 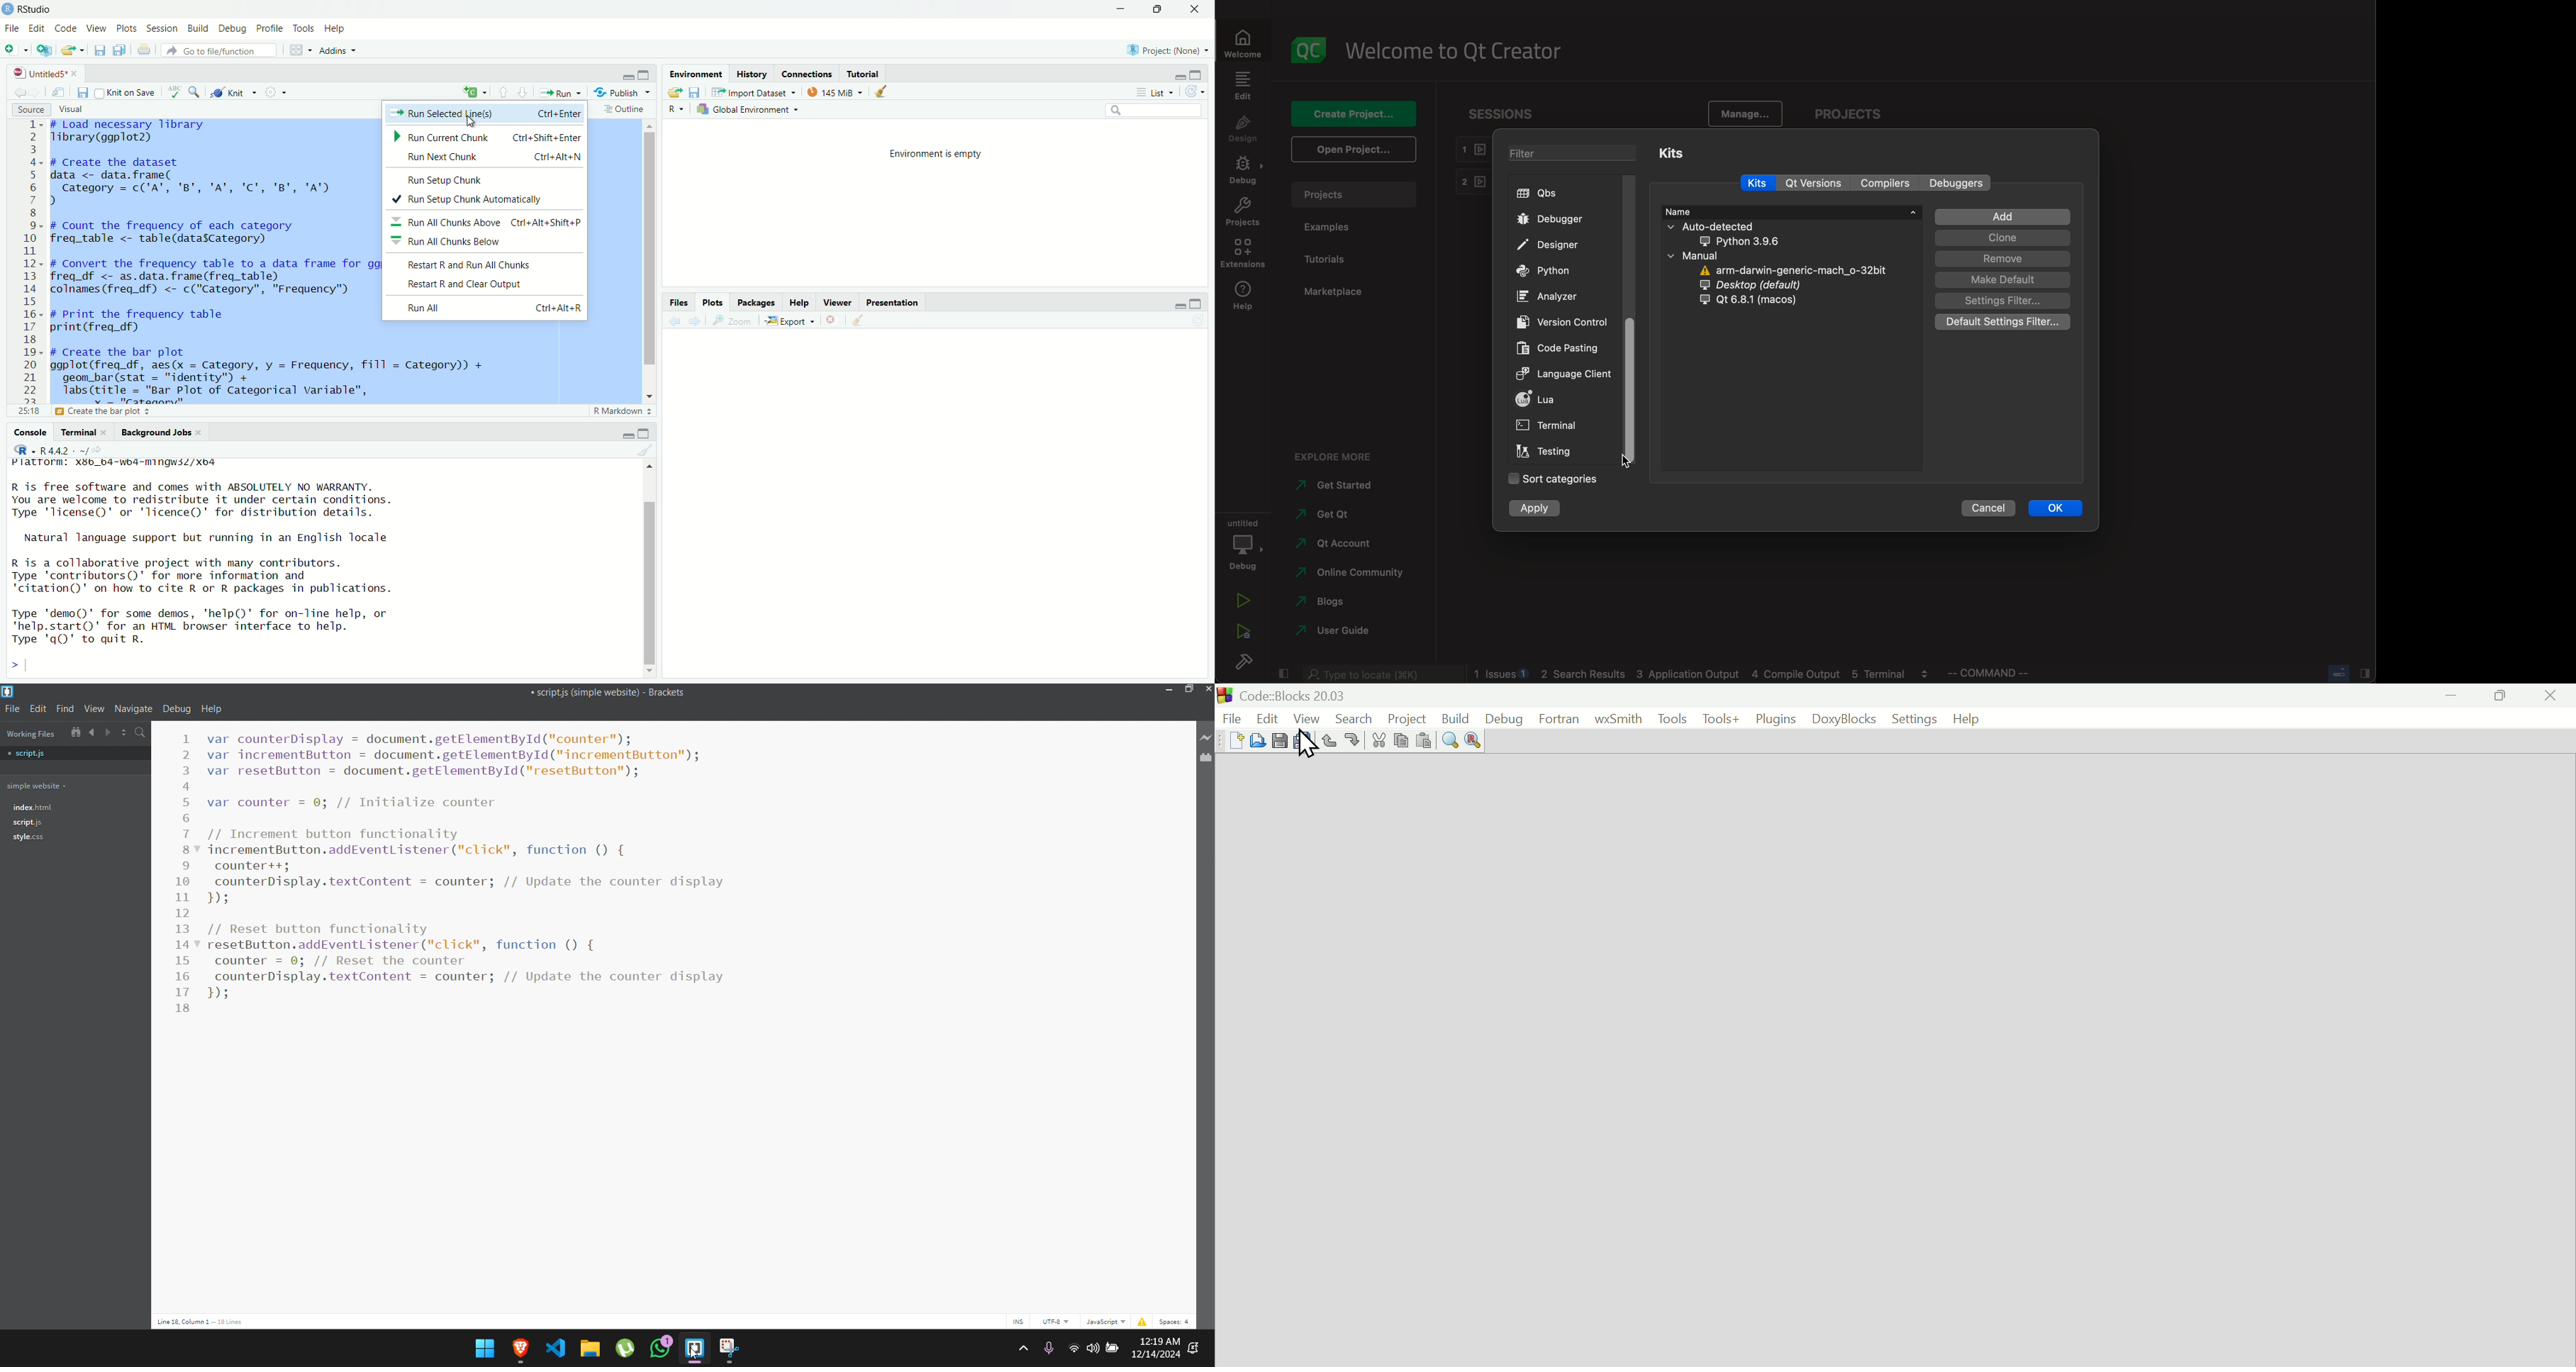 What do you see at coordinates (1189, 689) in the screenshot?
I see `restore down` at bounding box center [1189, 689].